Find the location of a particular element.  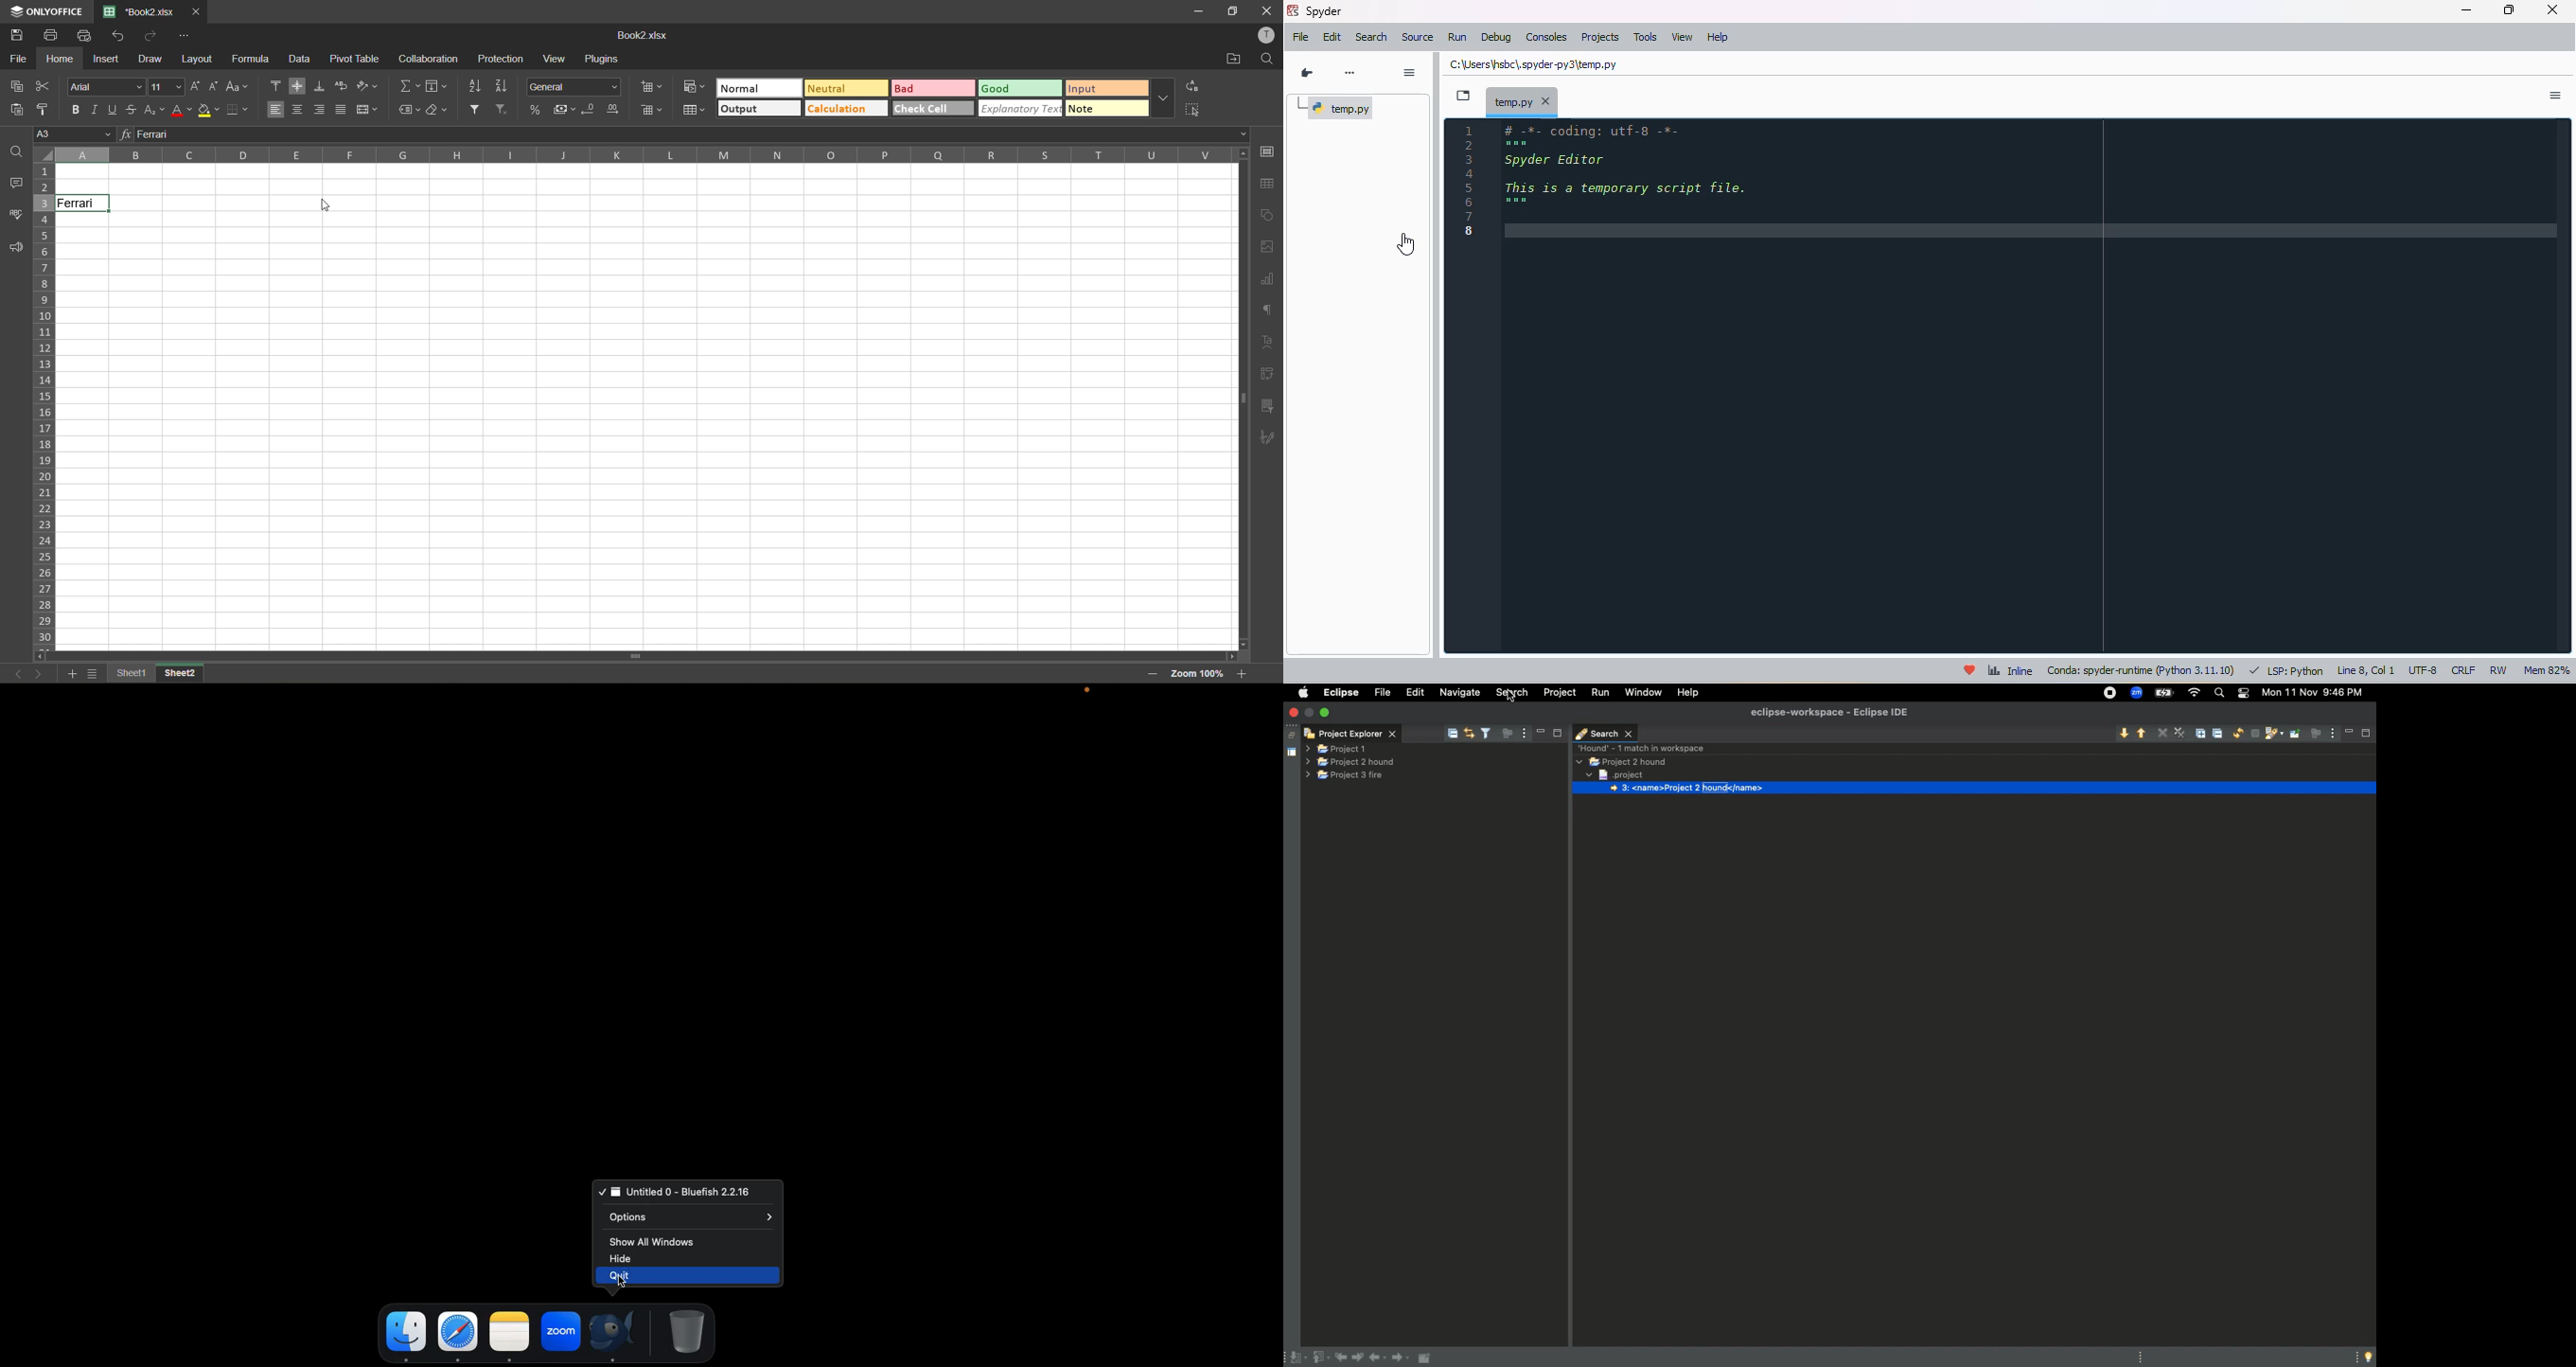

select all is located at coordinates (1191, 110).